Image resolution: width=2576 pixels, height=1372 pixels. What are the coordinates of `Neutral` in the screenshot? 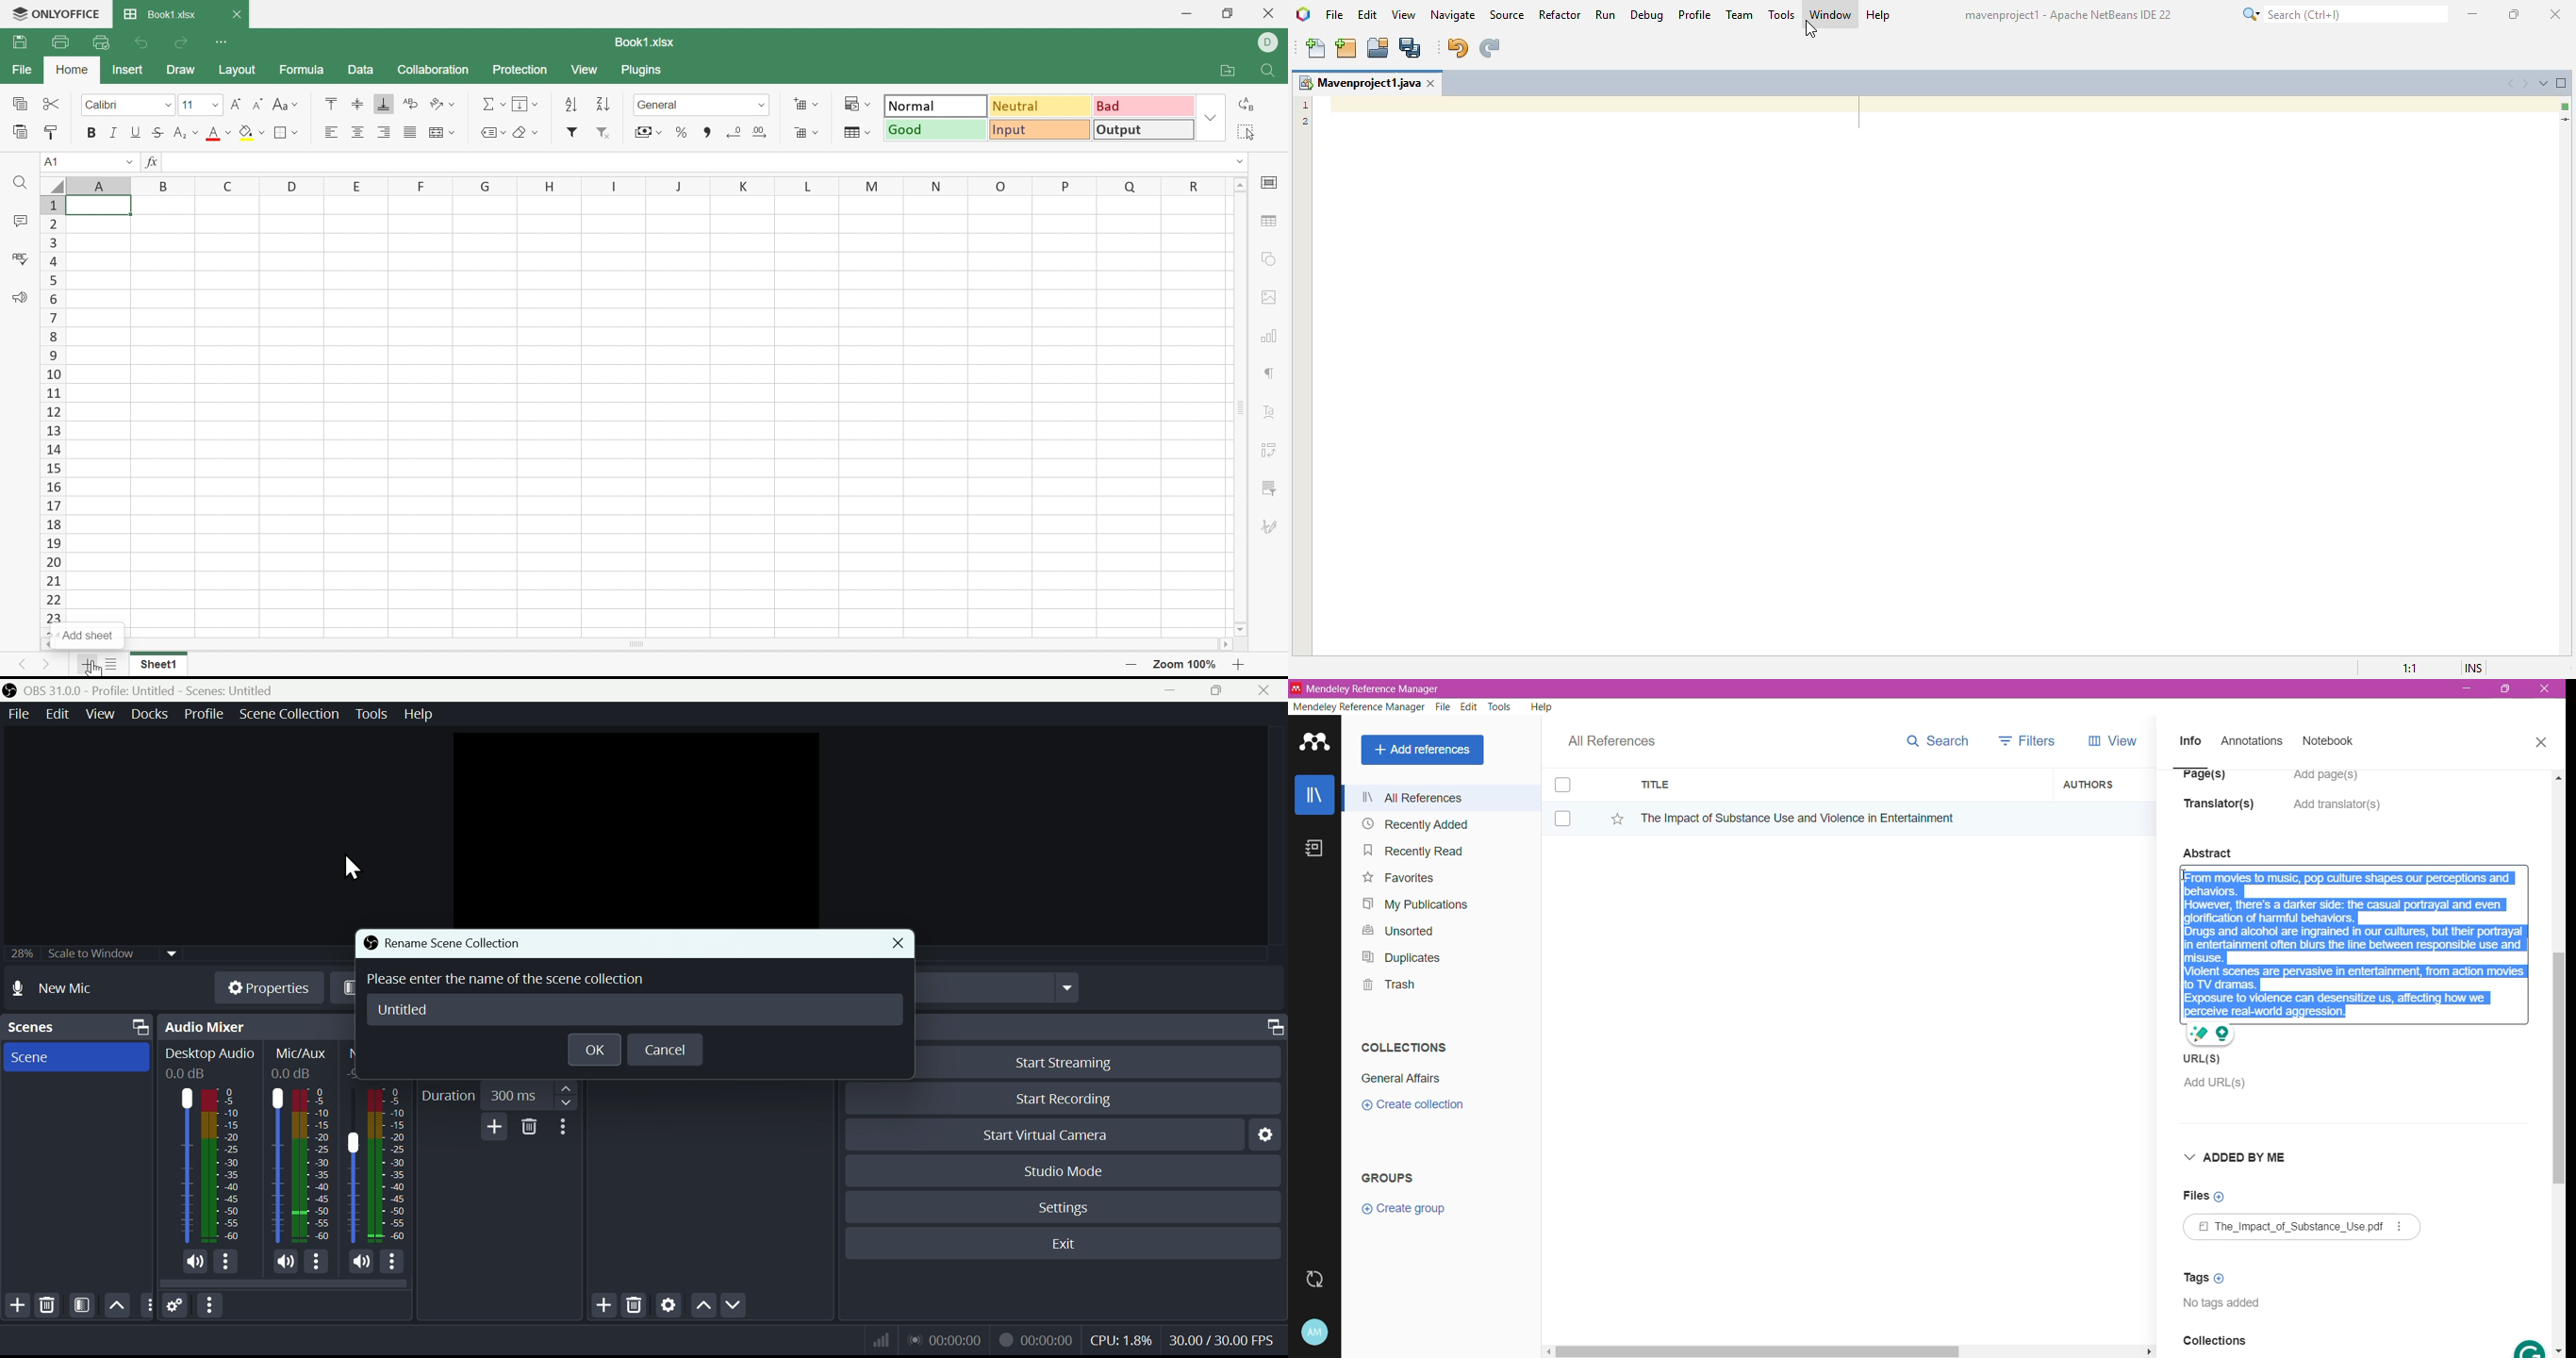 It's located at (1040, 106).